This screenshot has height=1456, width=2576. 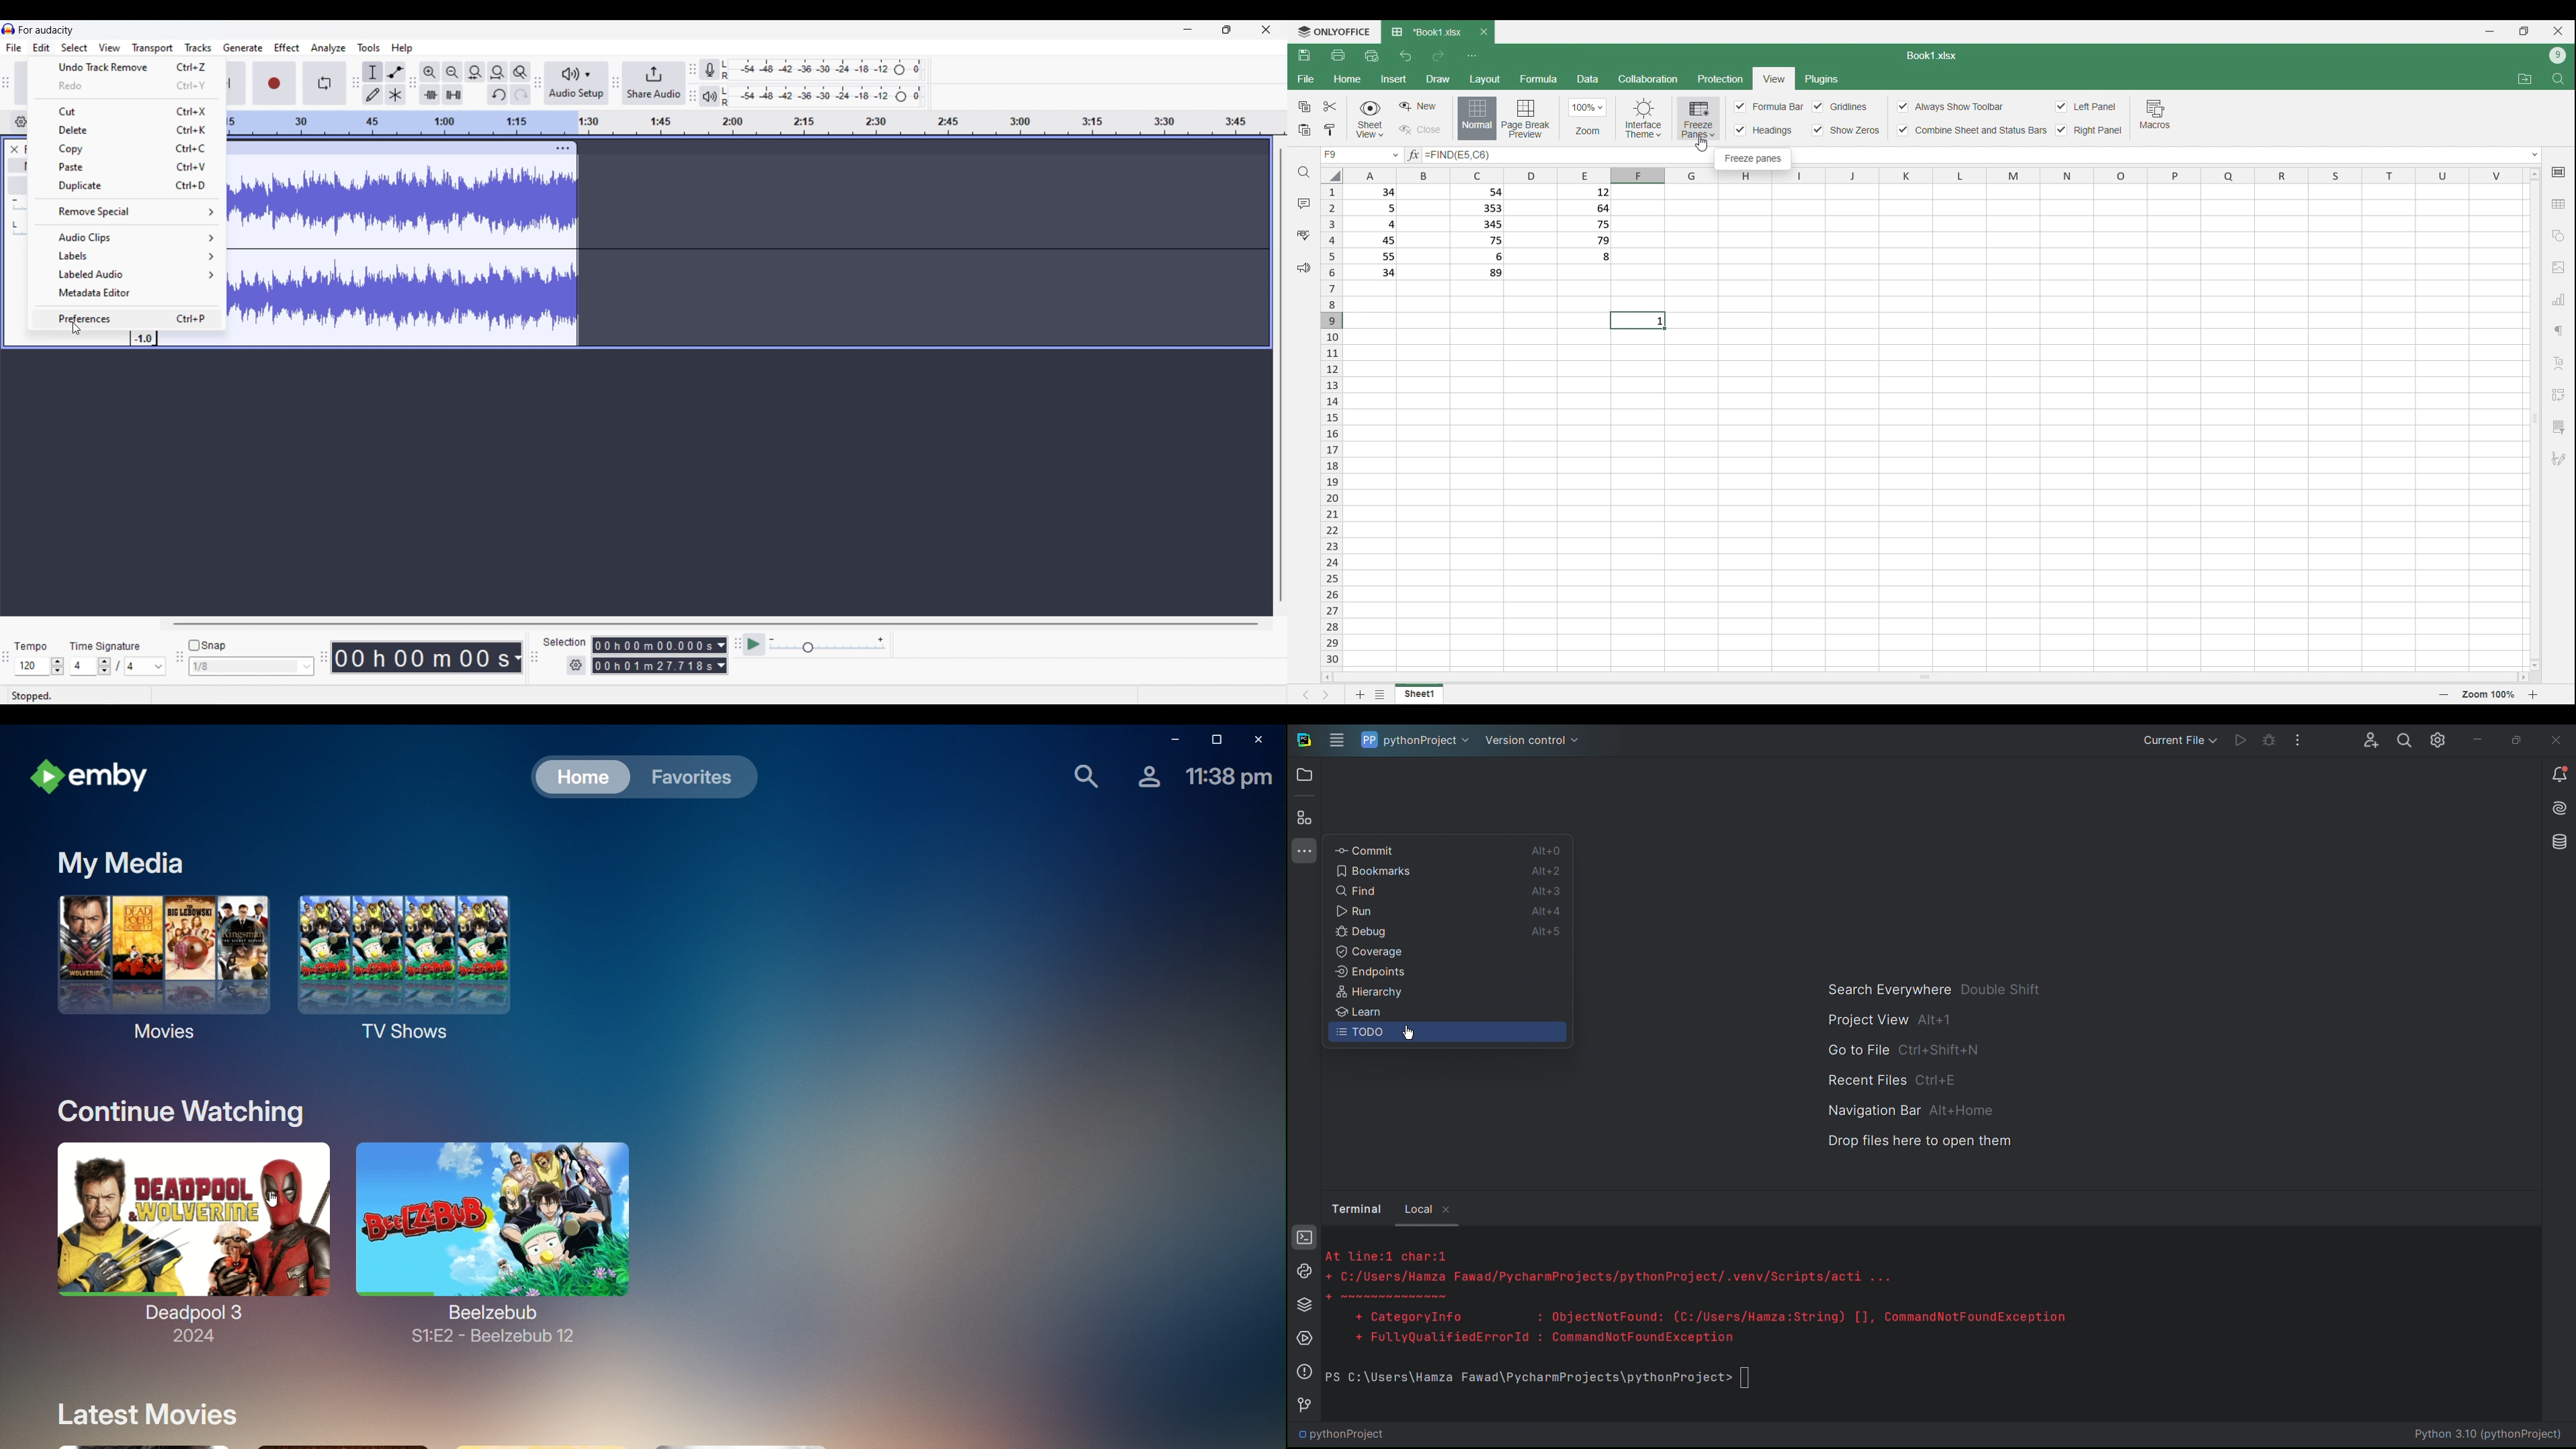 What do you see at coordinates (1914, 1145) in the screenshot?
I see `Drop Files Here to Open Them` at bounding box center [1914, 1145].